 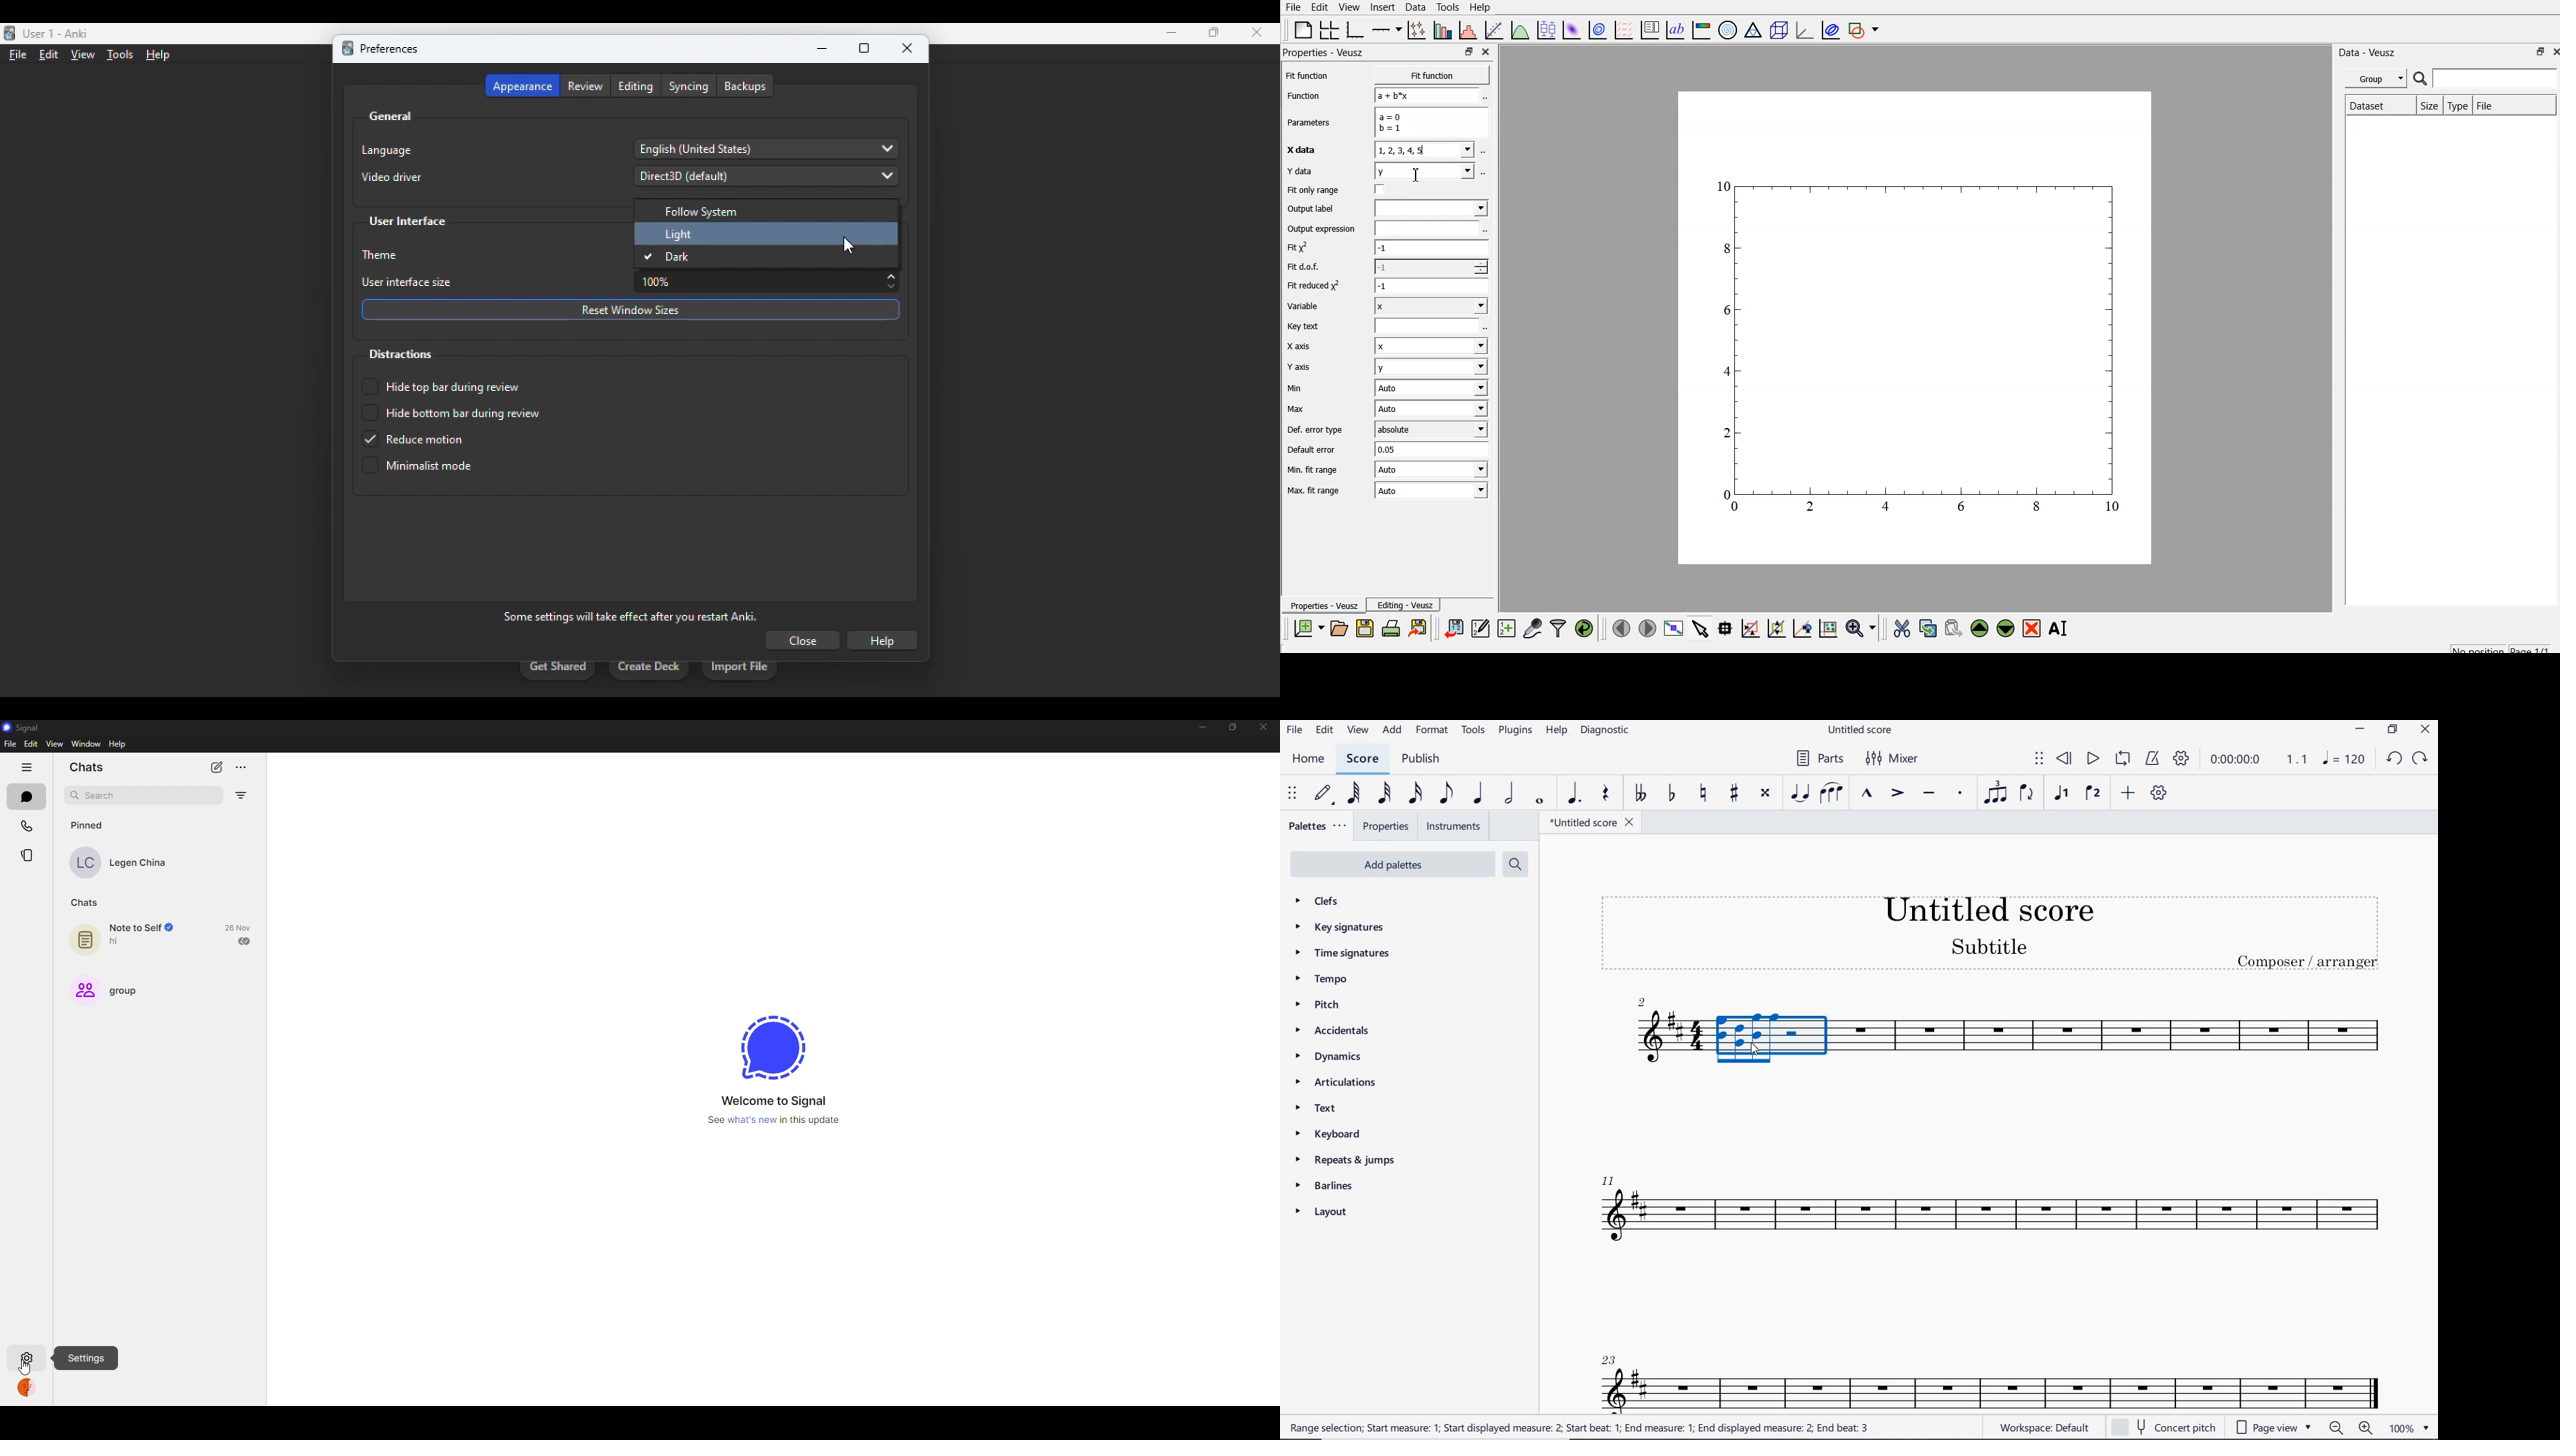 I want to click on FORMAT, so click(x=1434, y=731).